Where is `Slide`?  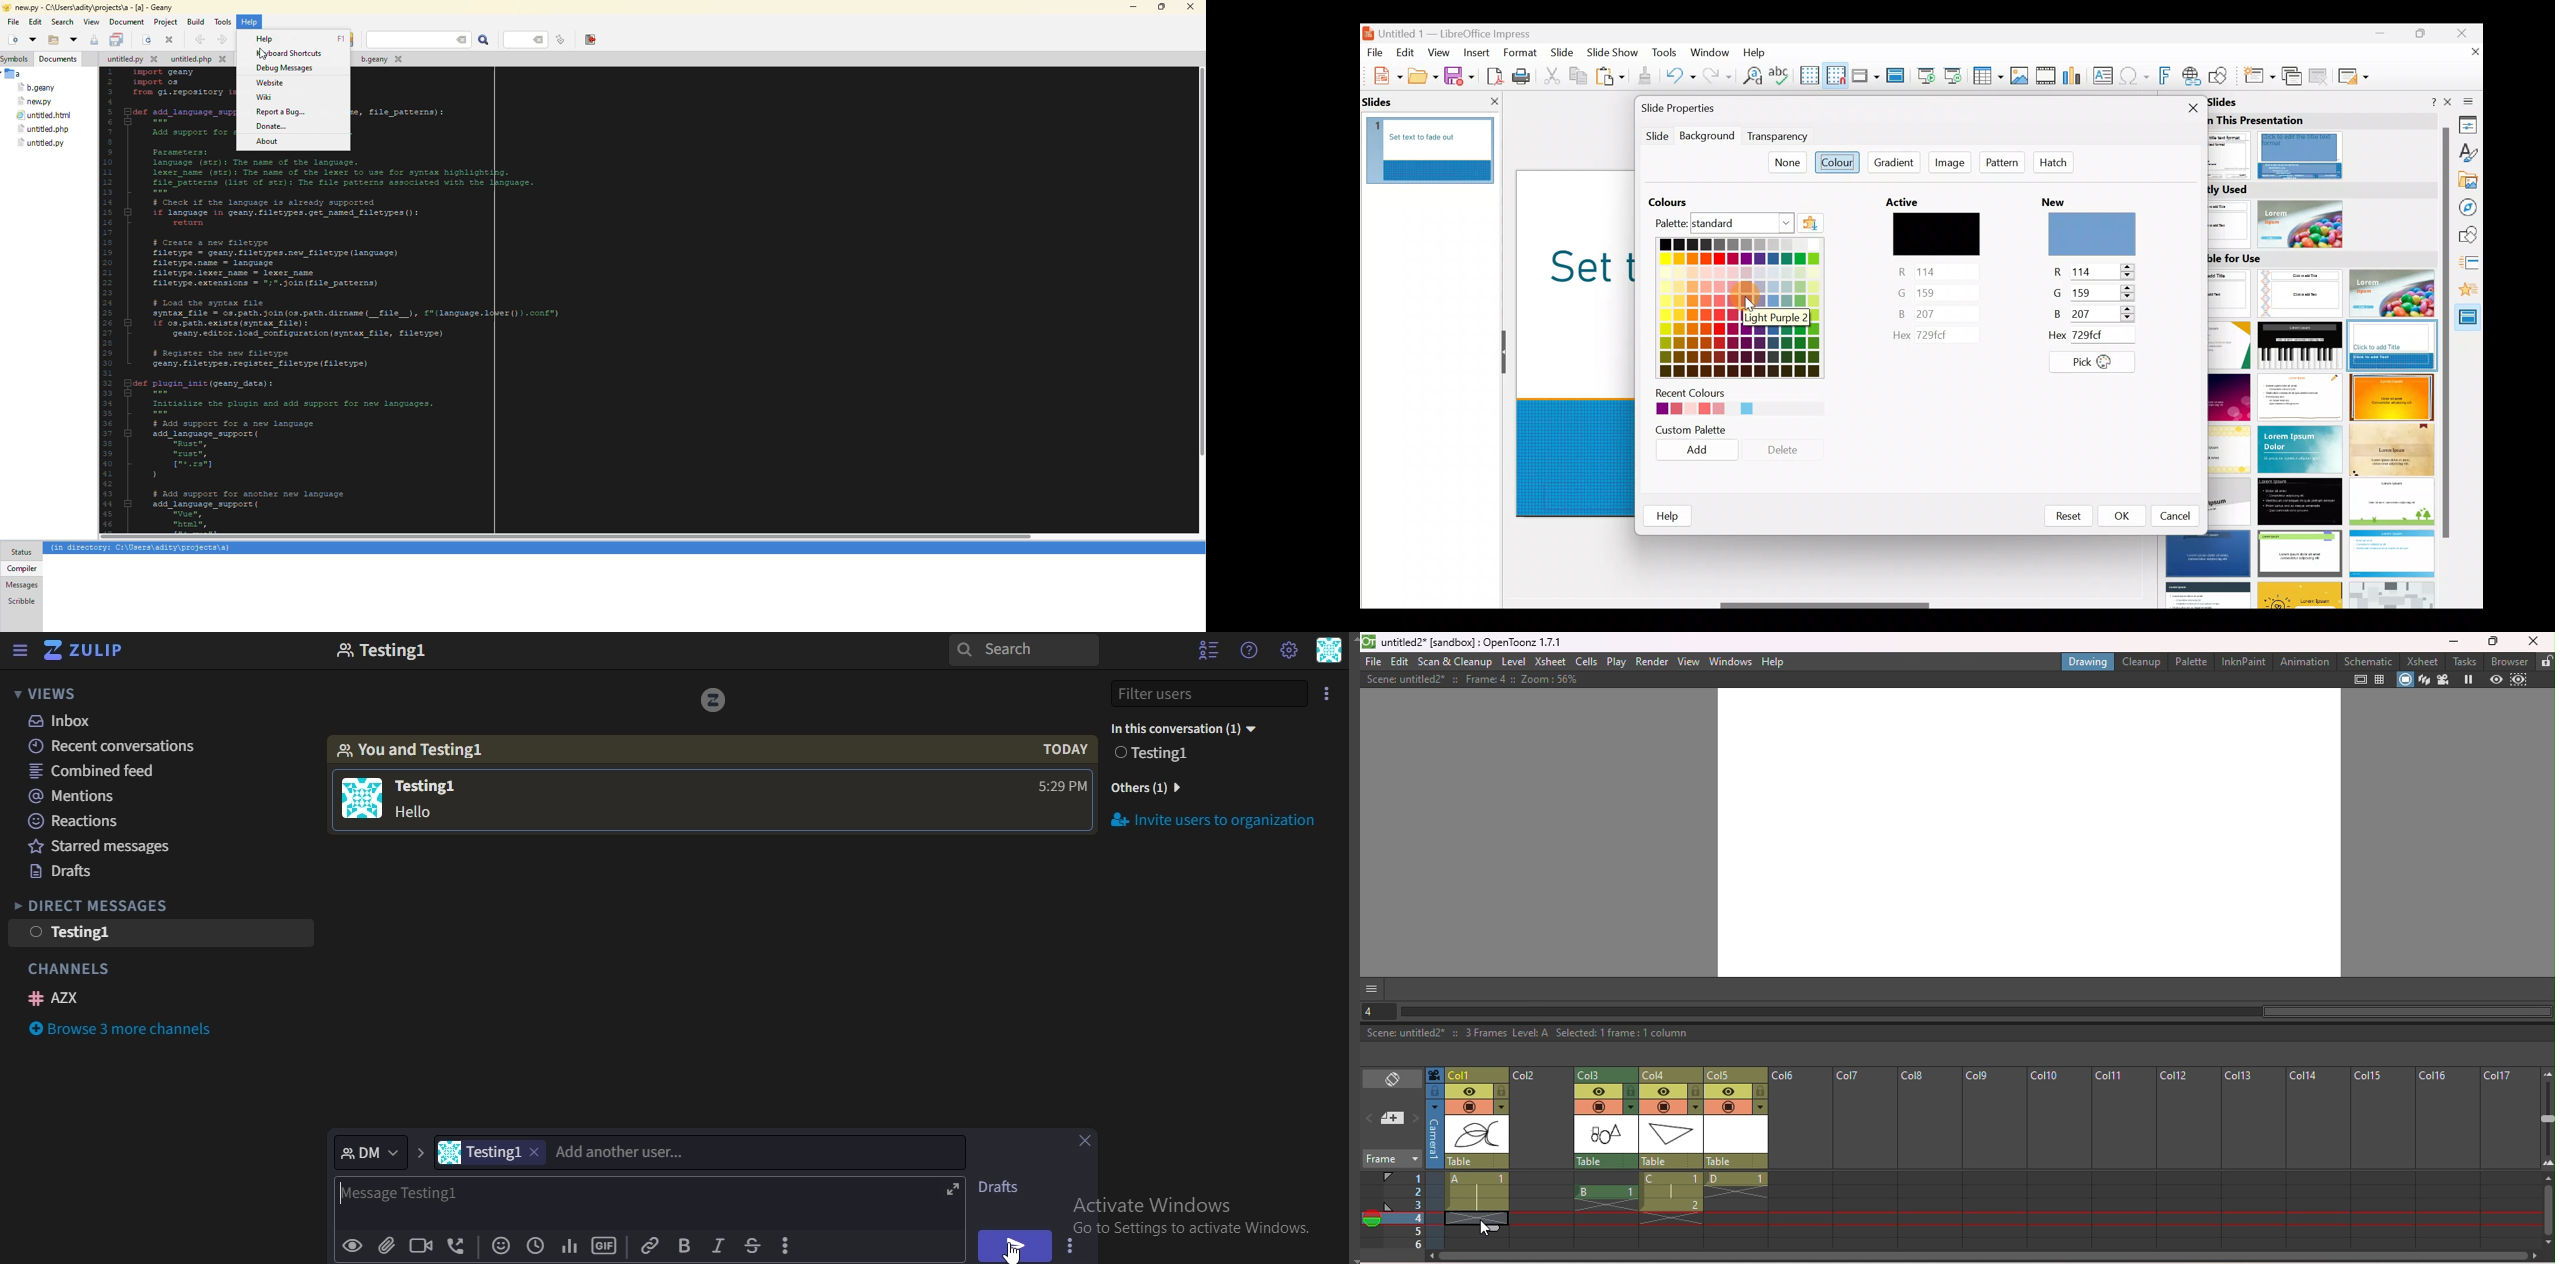
Slide is located at coordinates (1654, 136).